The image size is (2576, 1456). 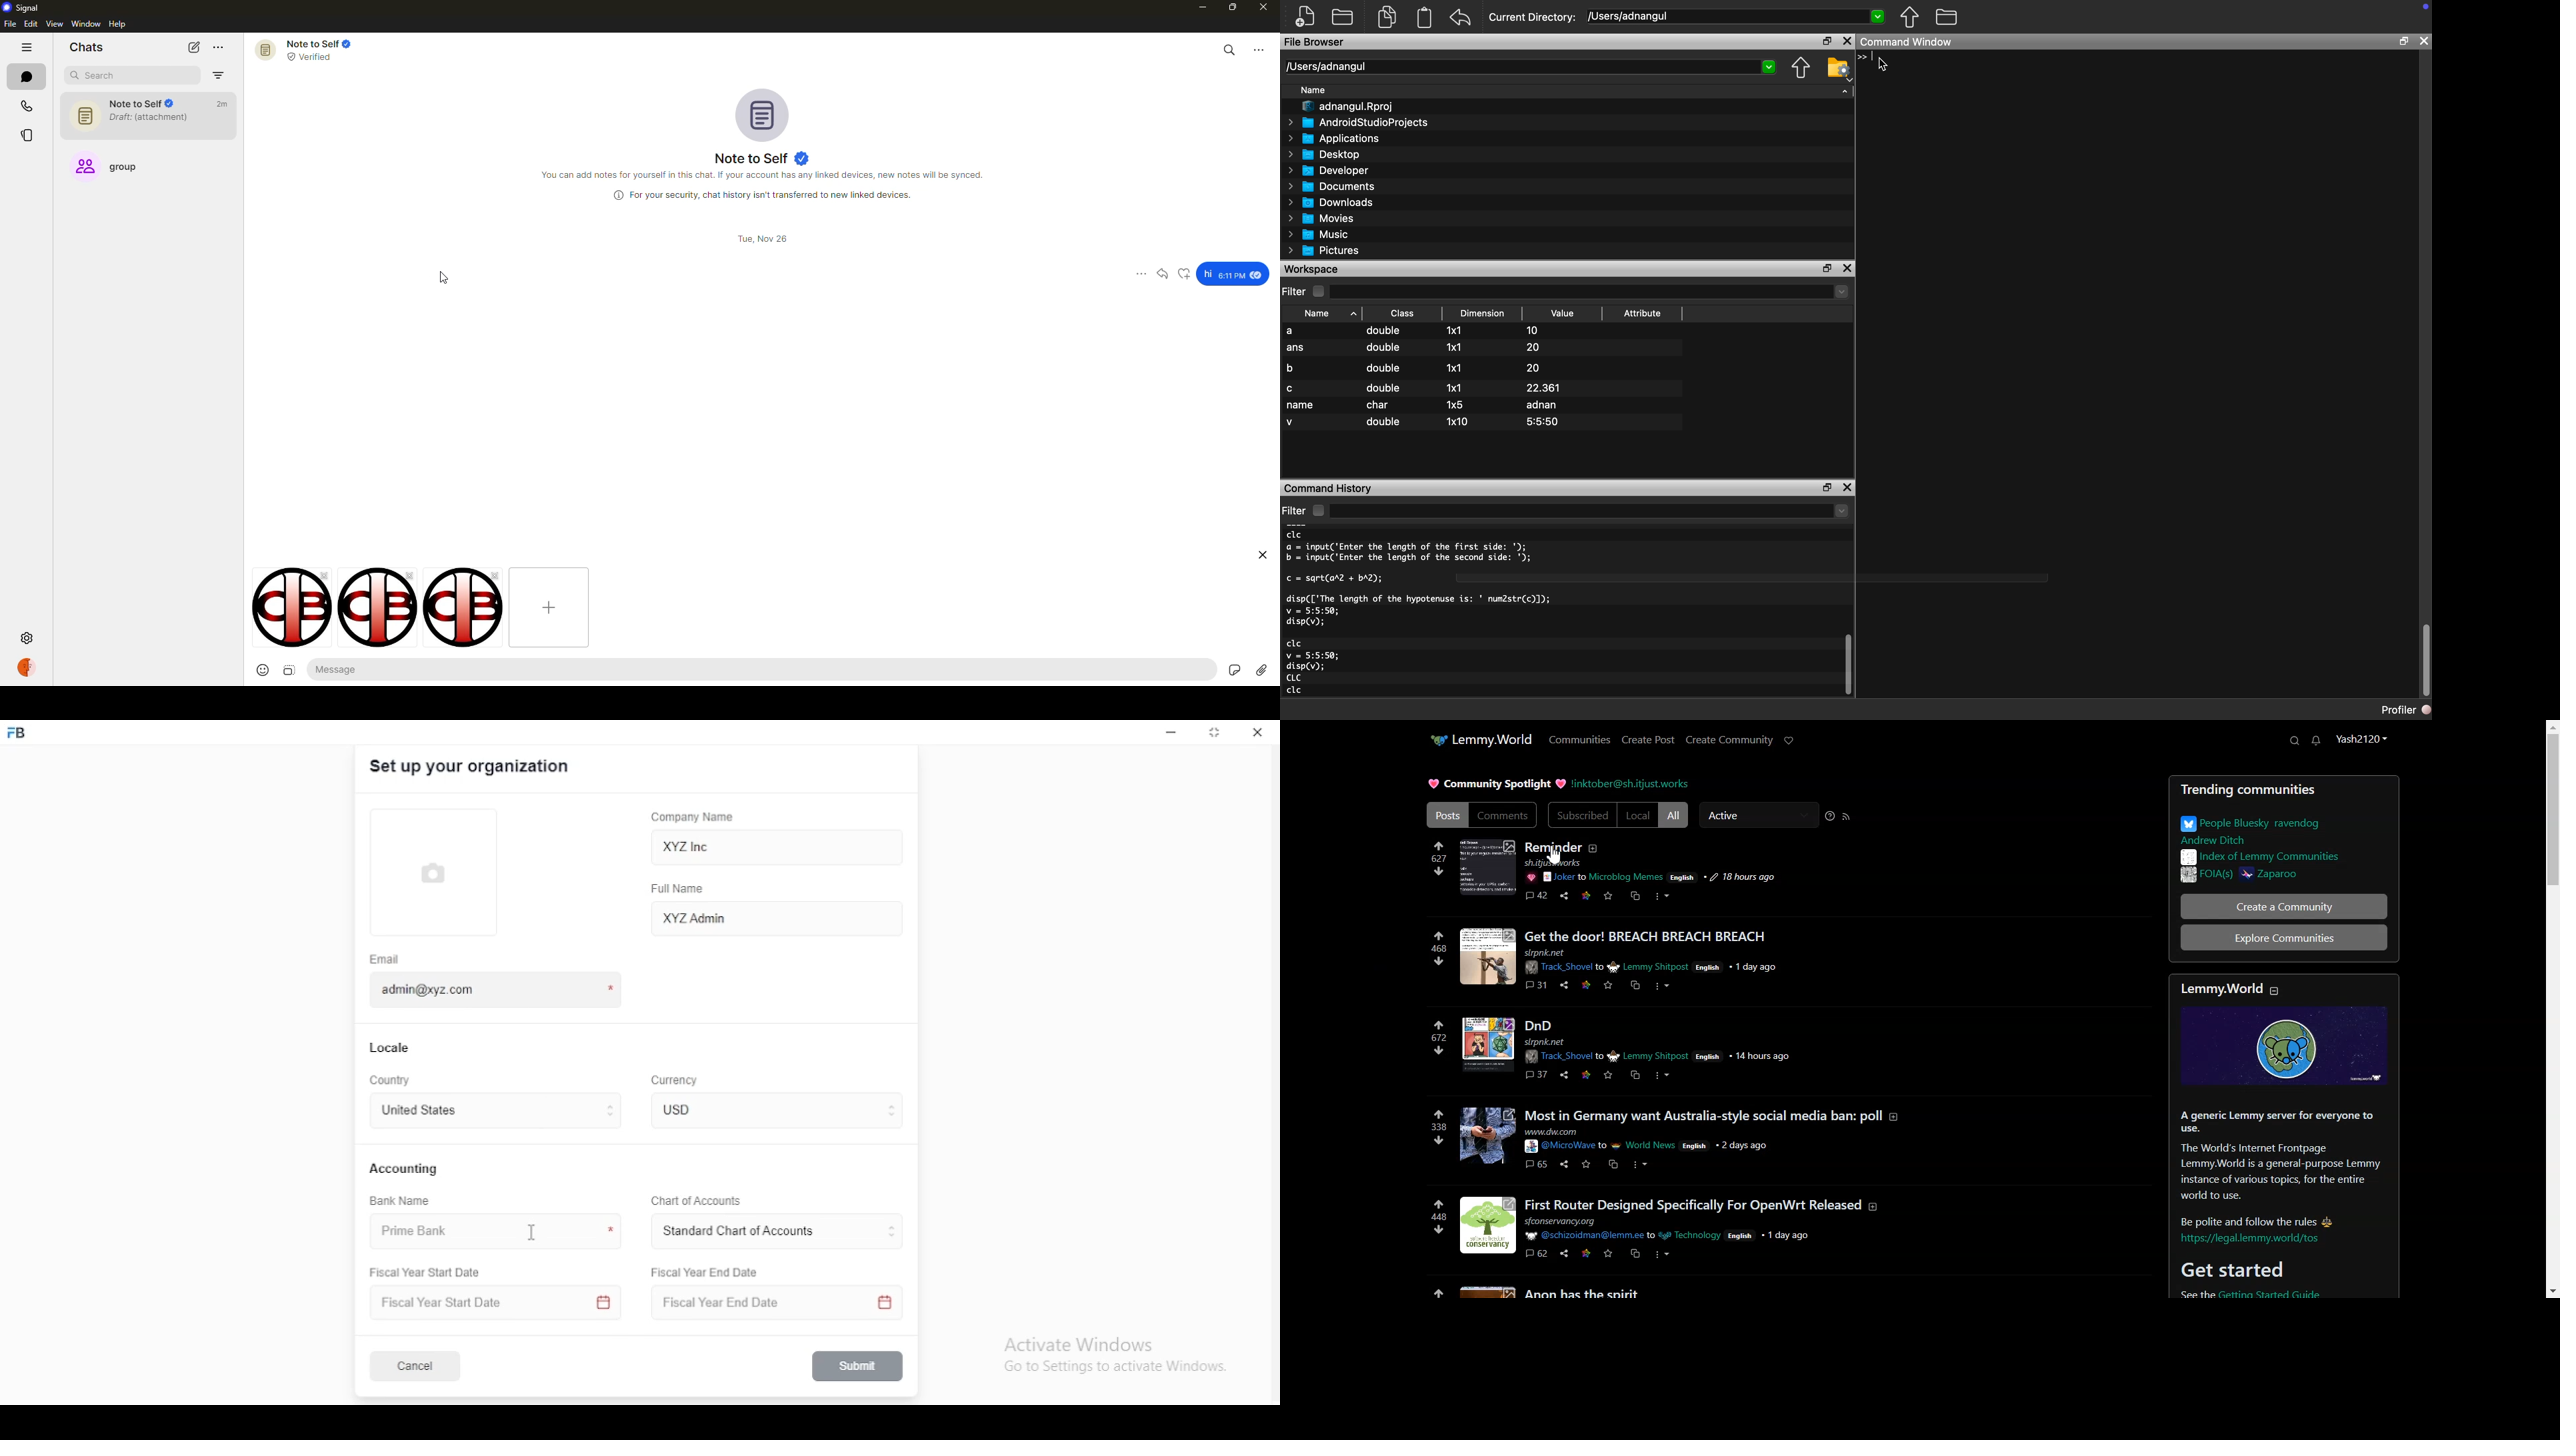 What do you see at coordinates (761, 114) in the screenshot?
I see `profile pic` at bounding box center [761, 114].